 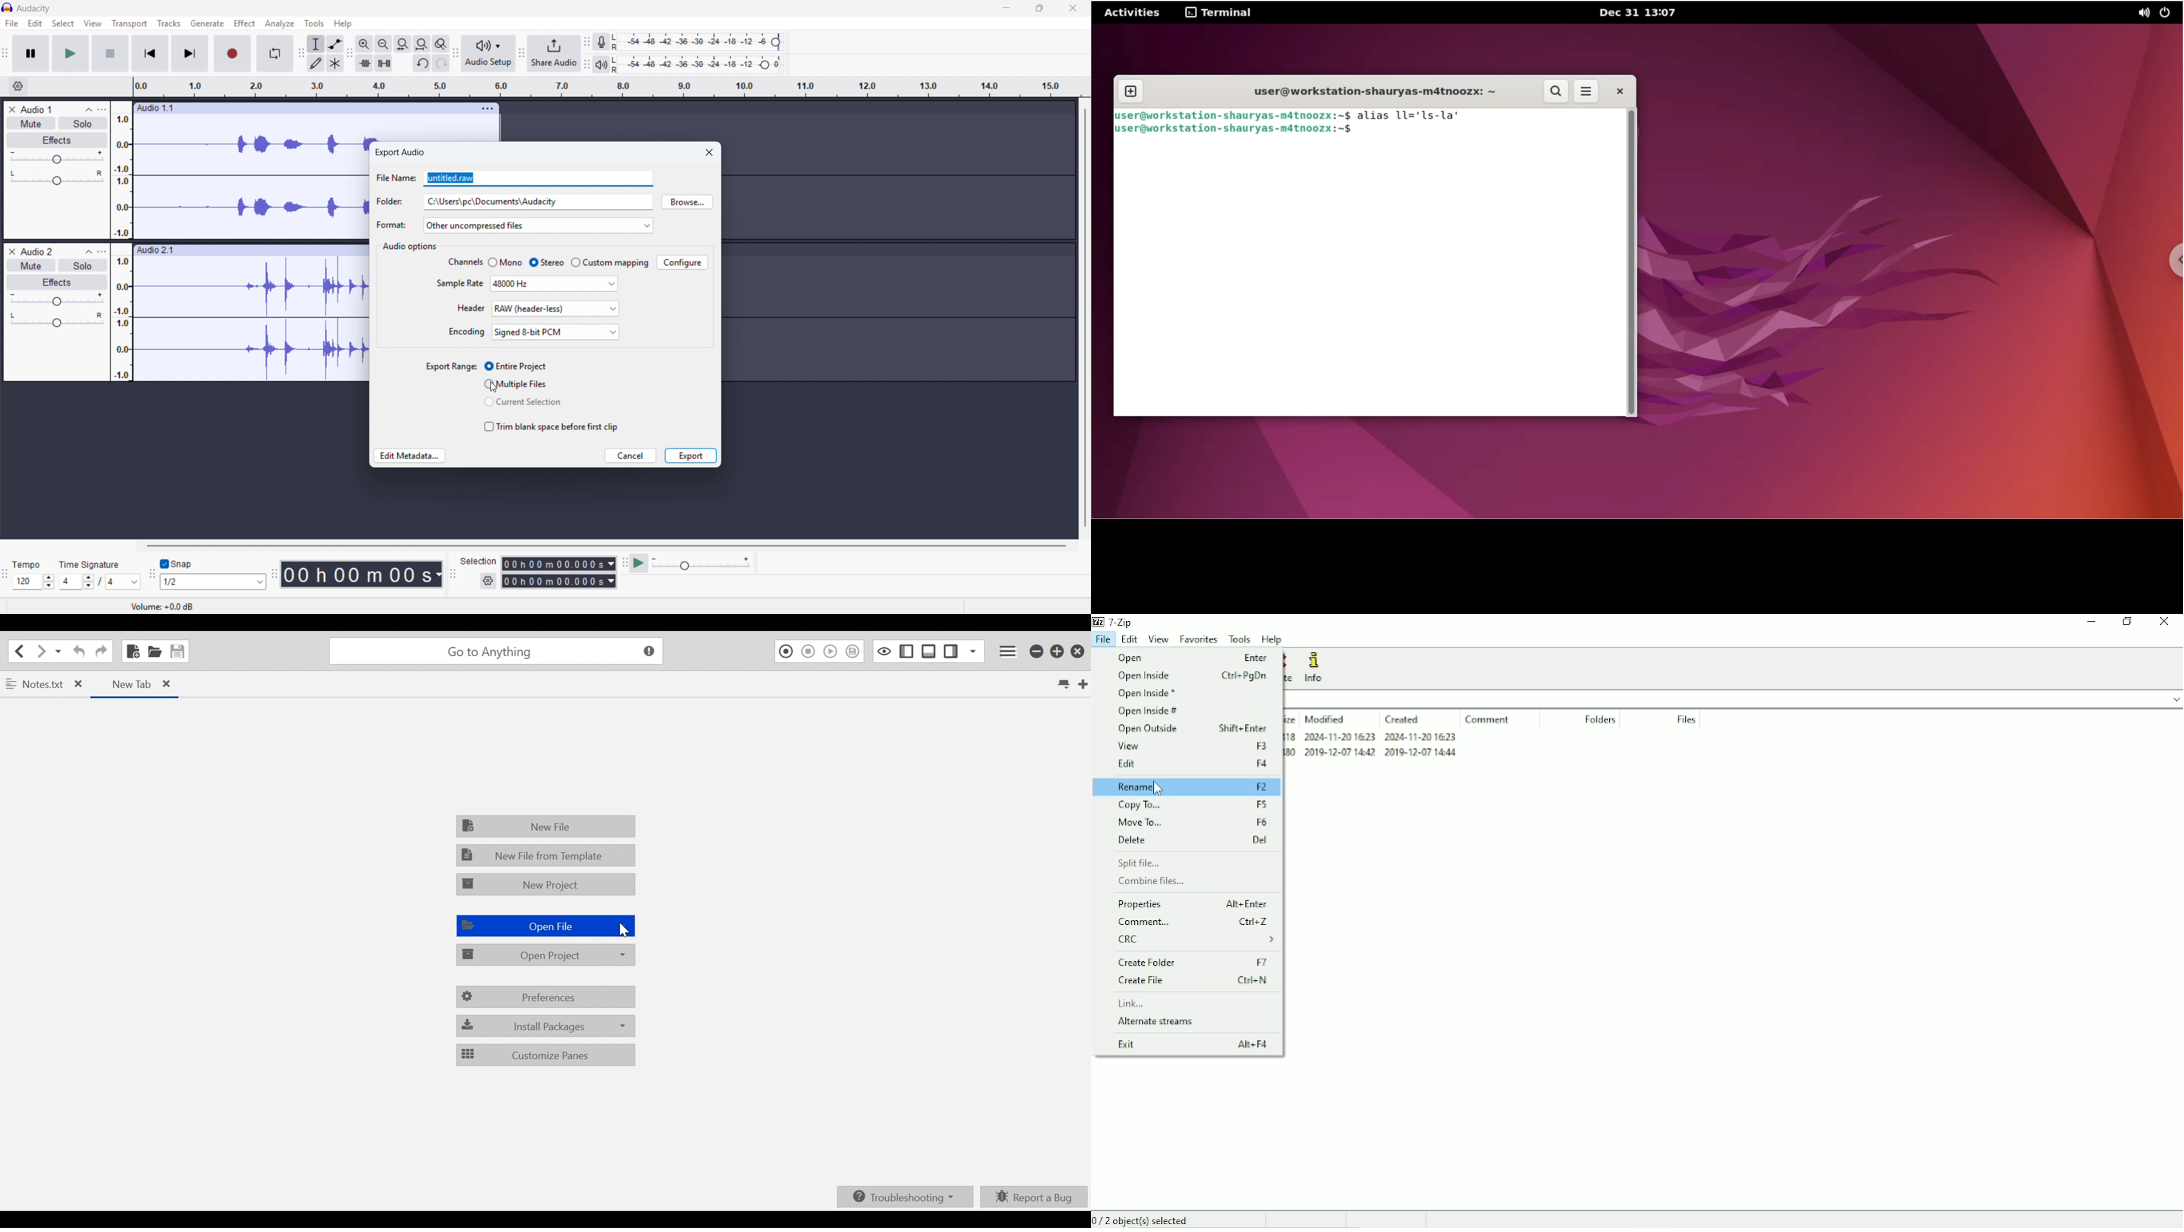 What do you see at coordinates (36, 109) in the screenshot?
I see `Audio 1` at bounding box center [36, 109].